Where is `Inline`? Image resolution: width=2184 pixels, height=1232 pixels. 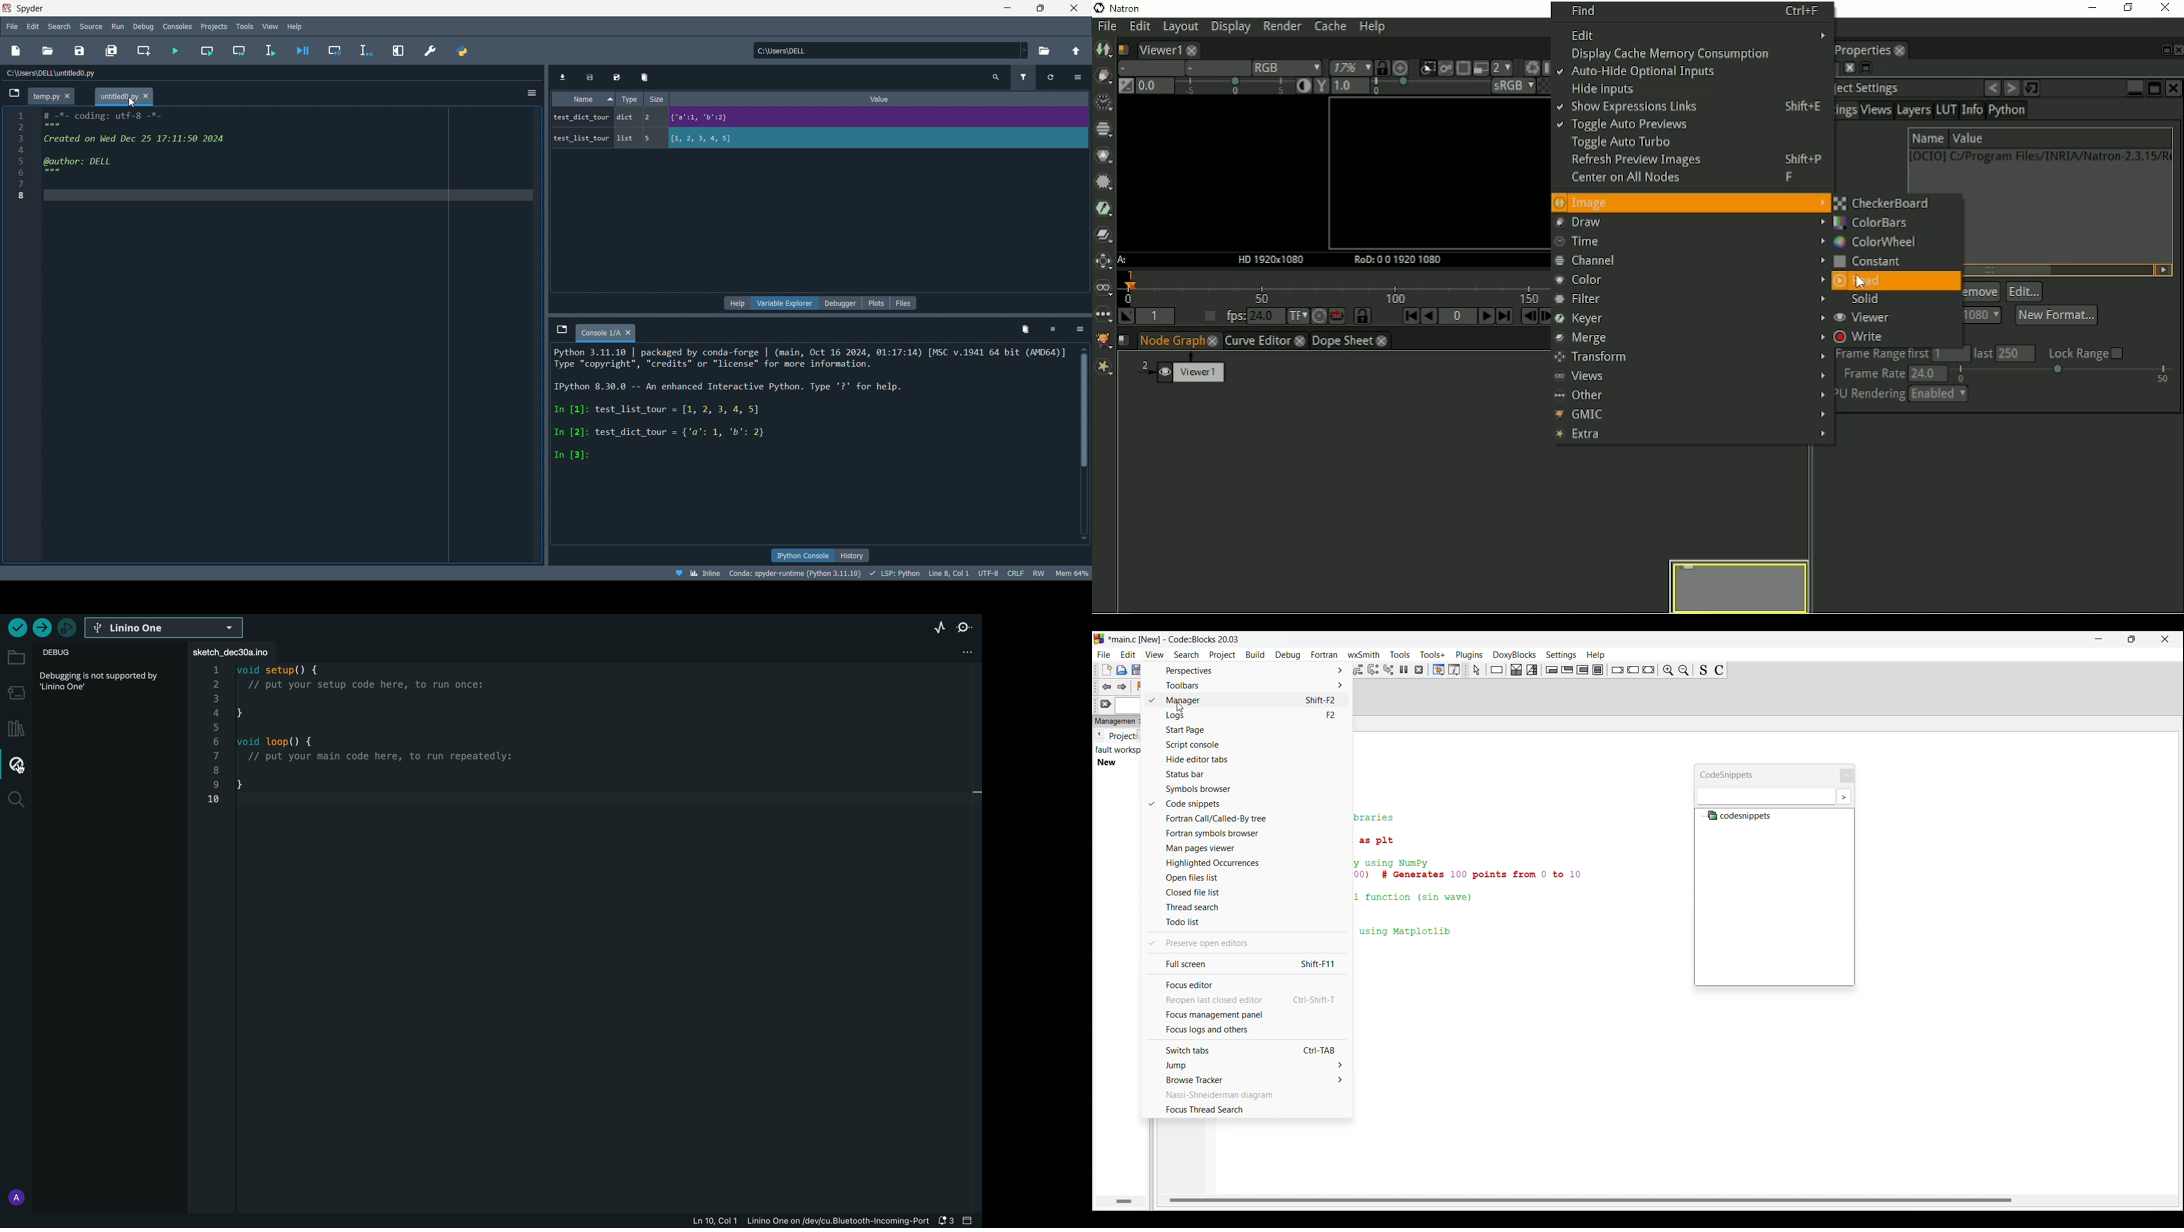 Inline is located at coordinates (698, 572).